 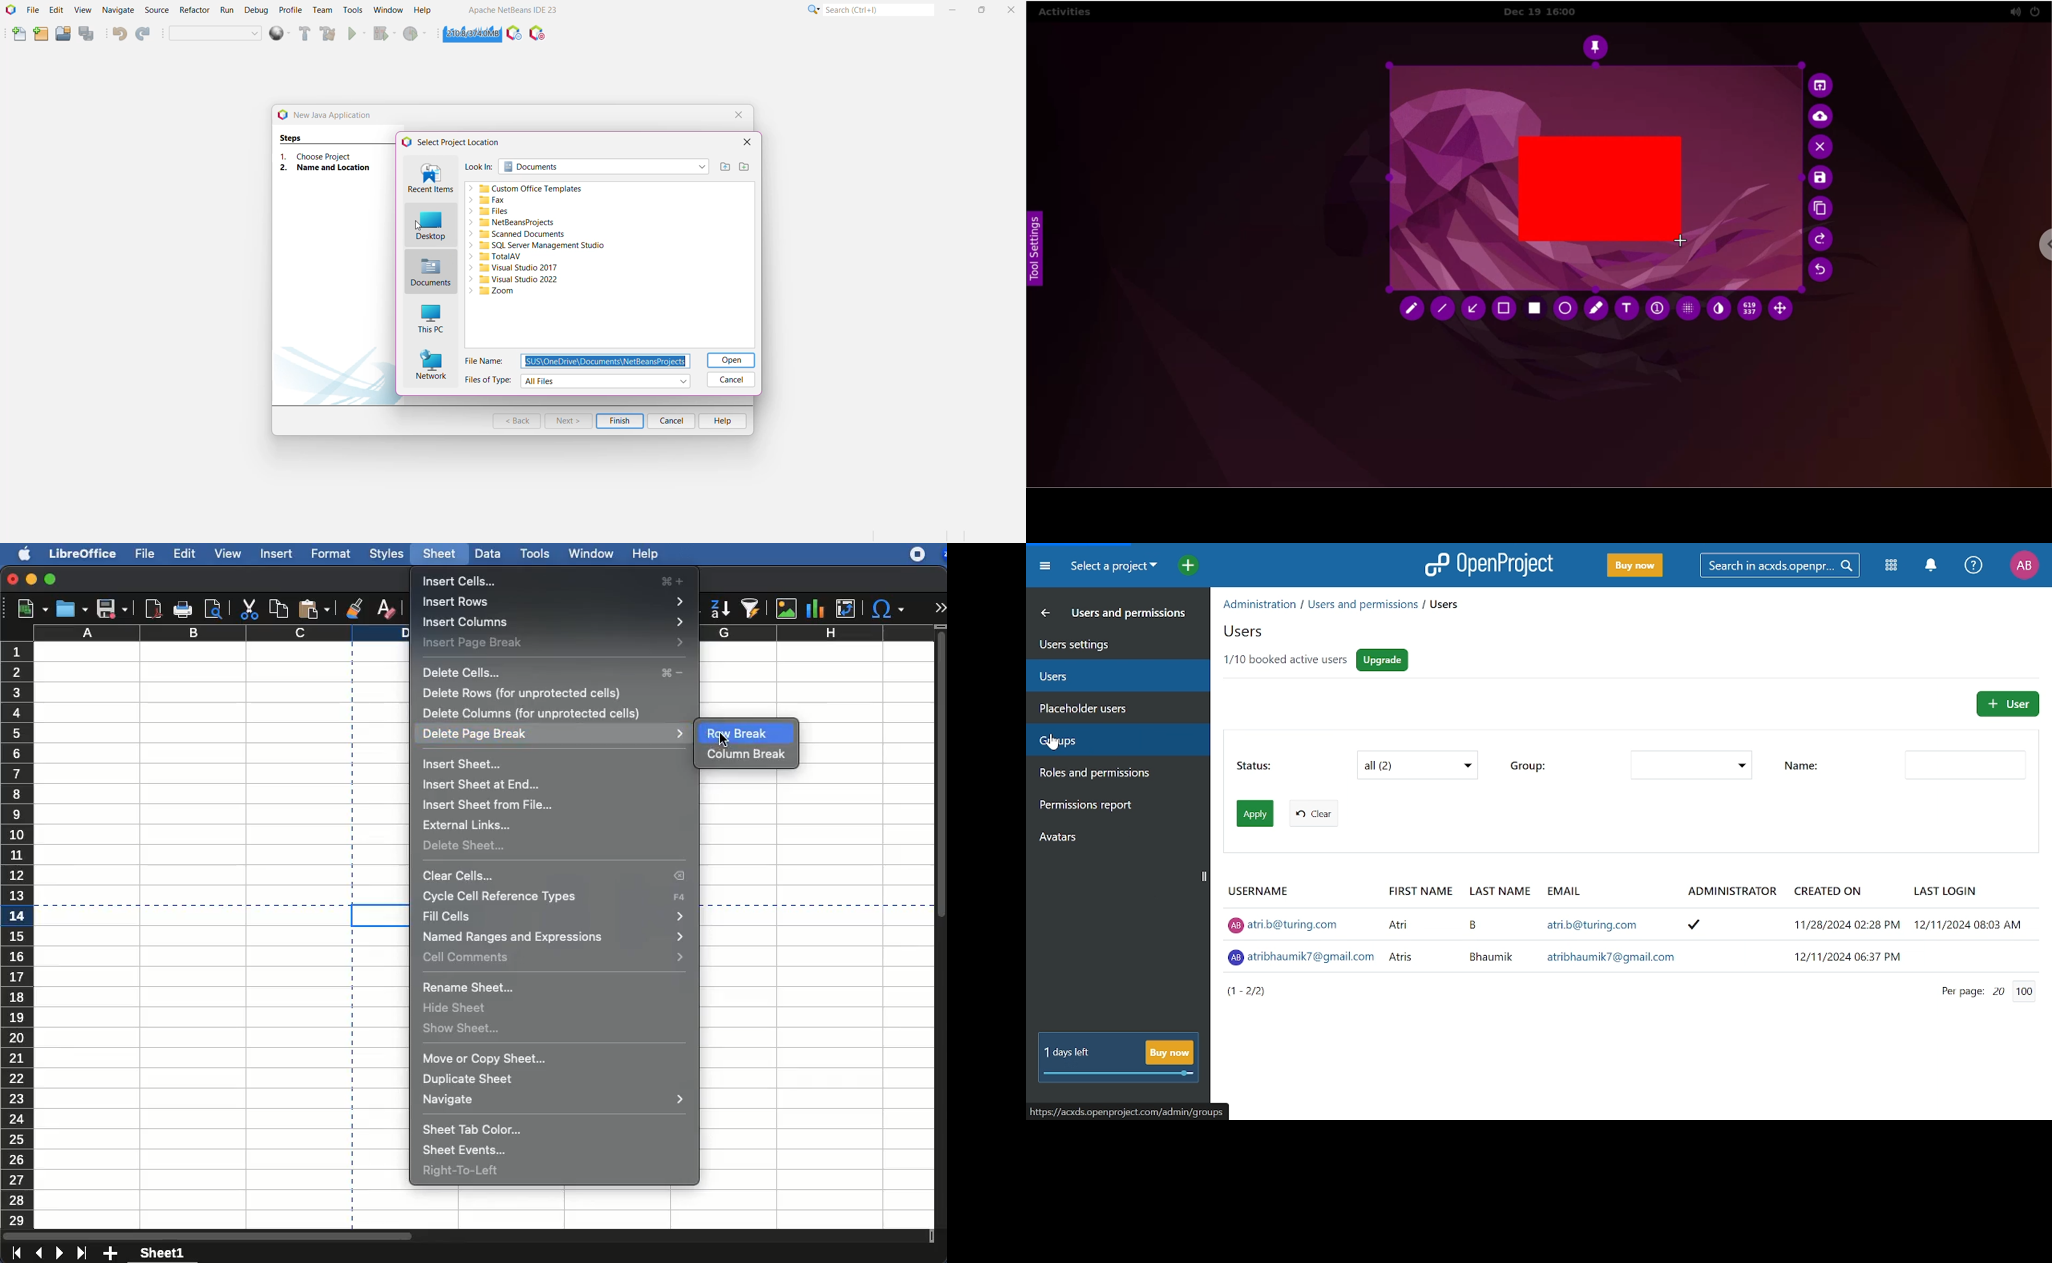 What do you see at coordinates (552, 1100) in the screenshot?
I see `navigate` at bounding box center [552, 1100].